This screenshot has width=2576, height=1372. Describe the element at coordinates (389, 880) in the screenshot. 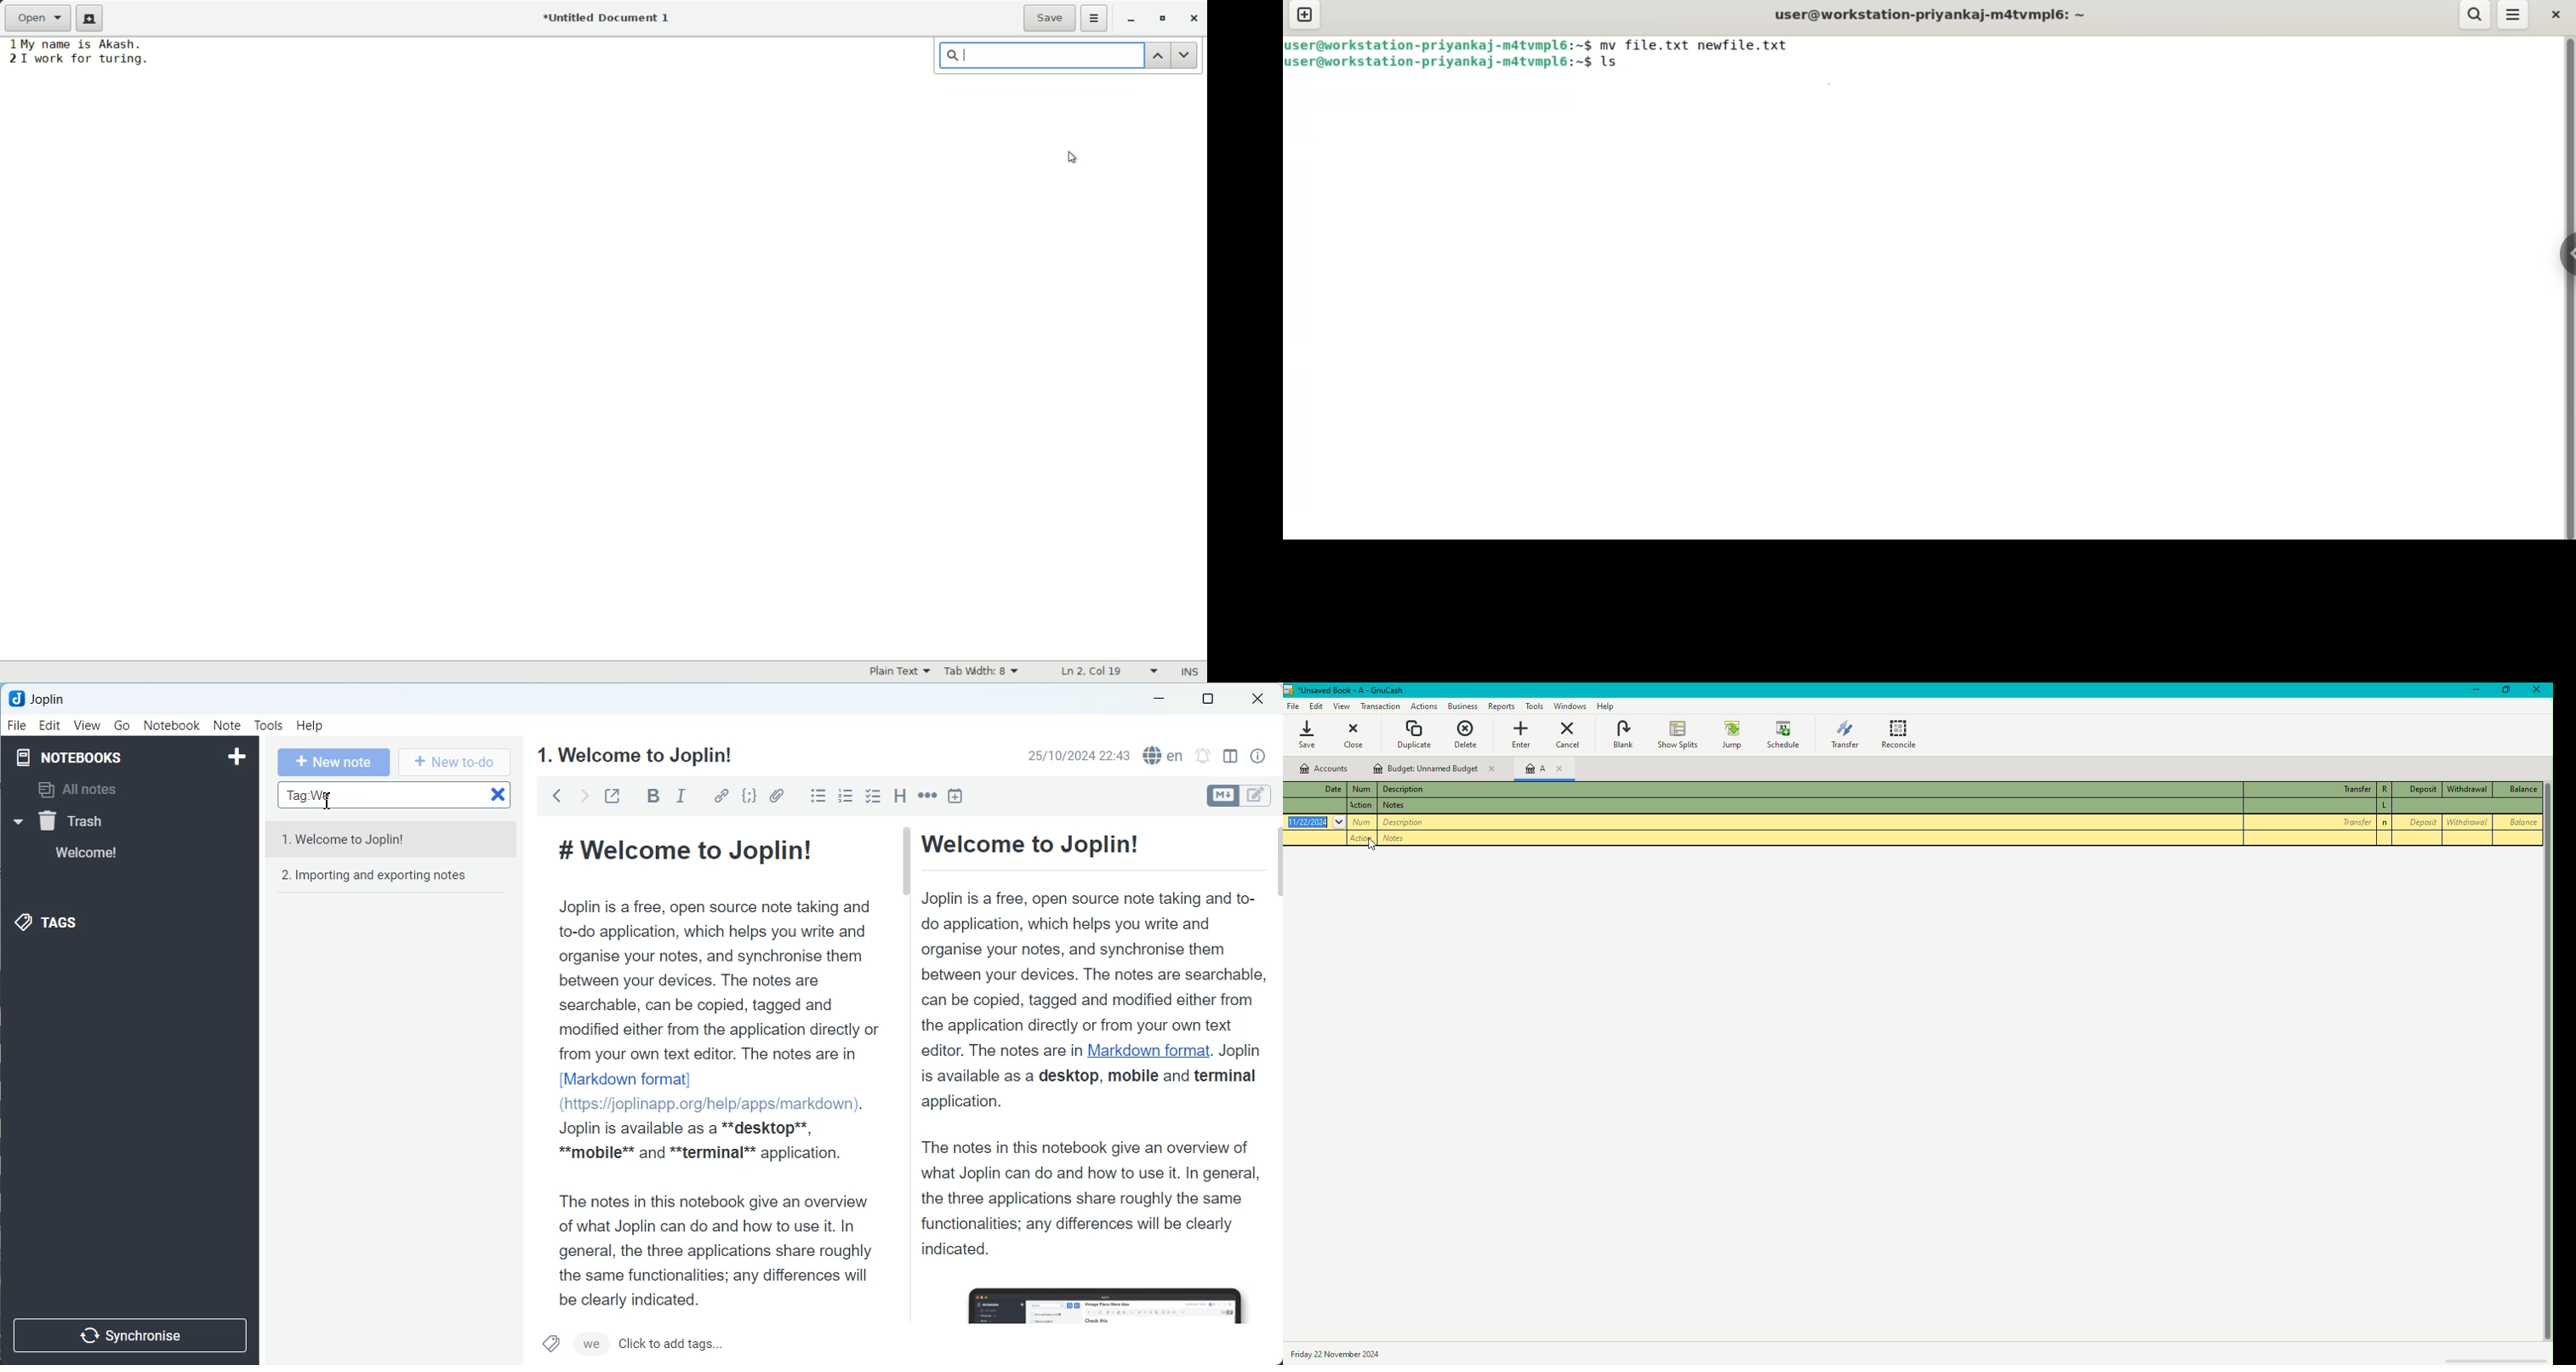

I see `importing and exporting Notes` at that location.